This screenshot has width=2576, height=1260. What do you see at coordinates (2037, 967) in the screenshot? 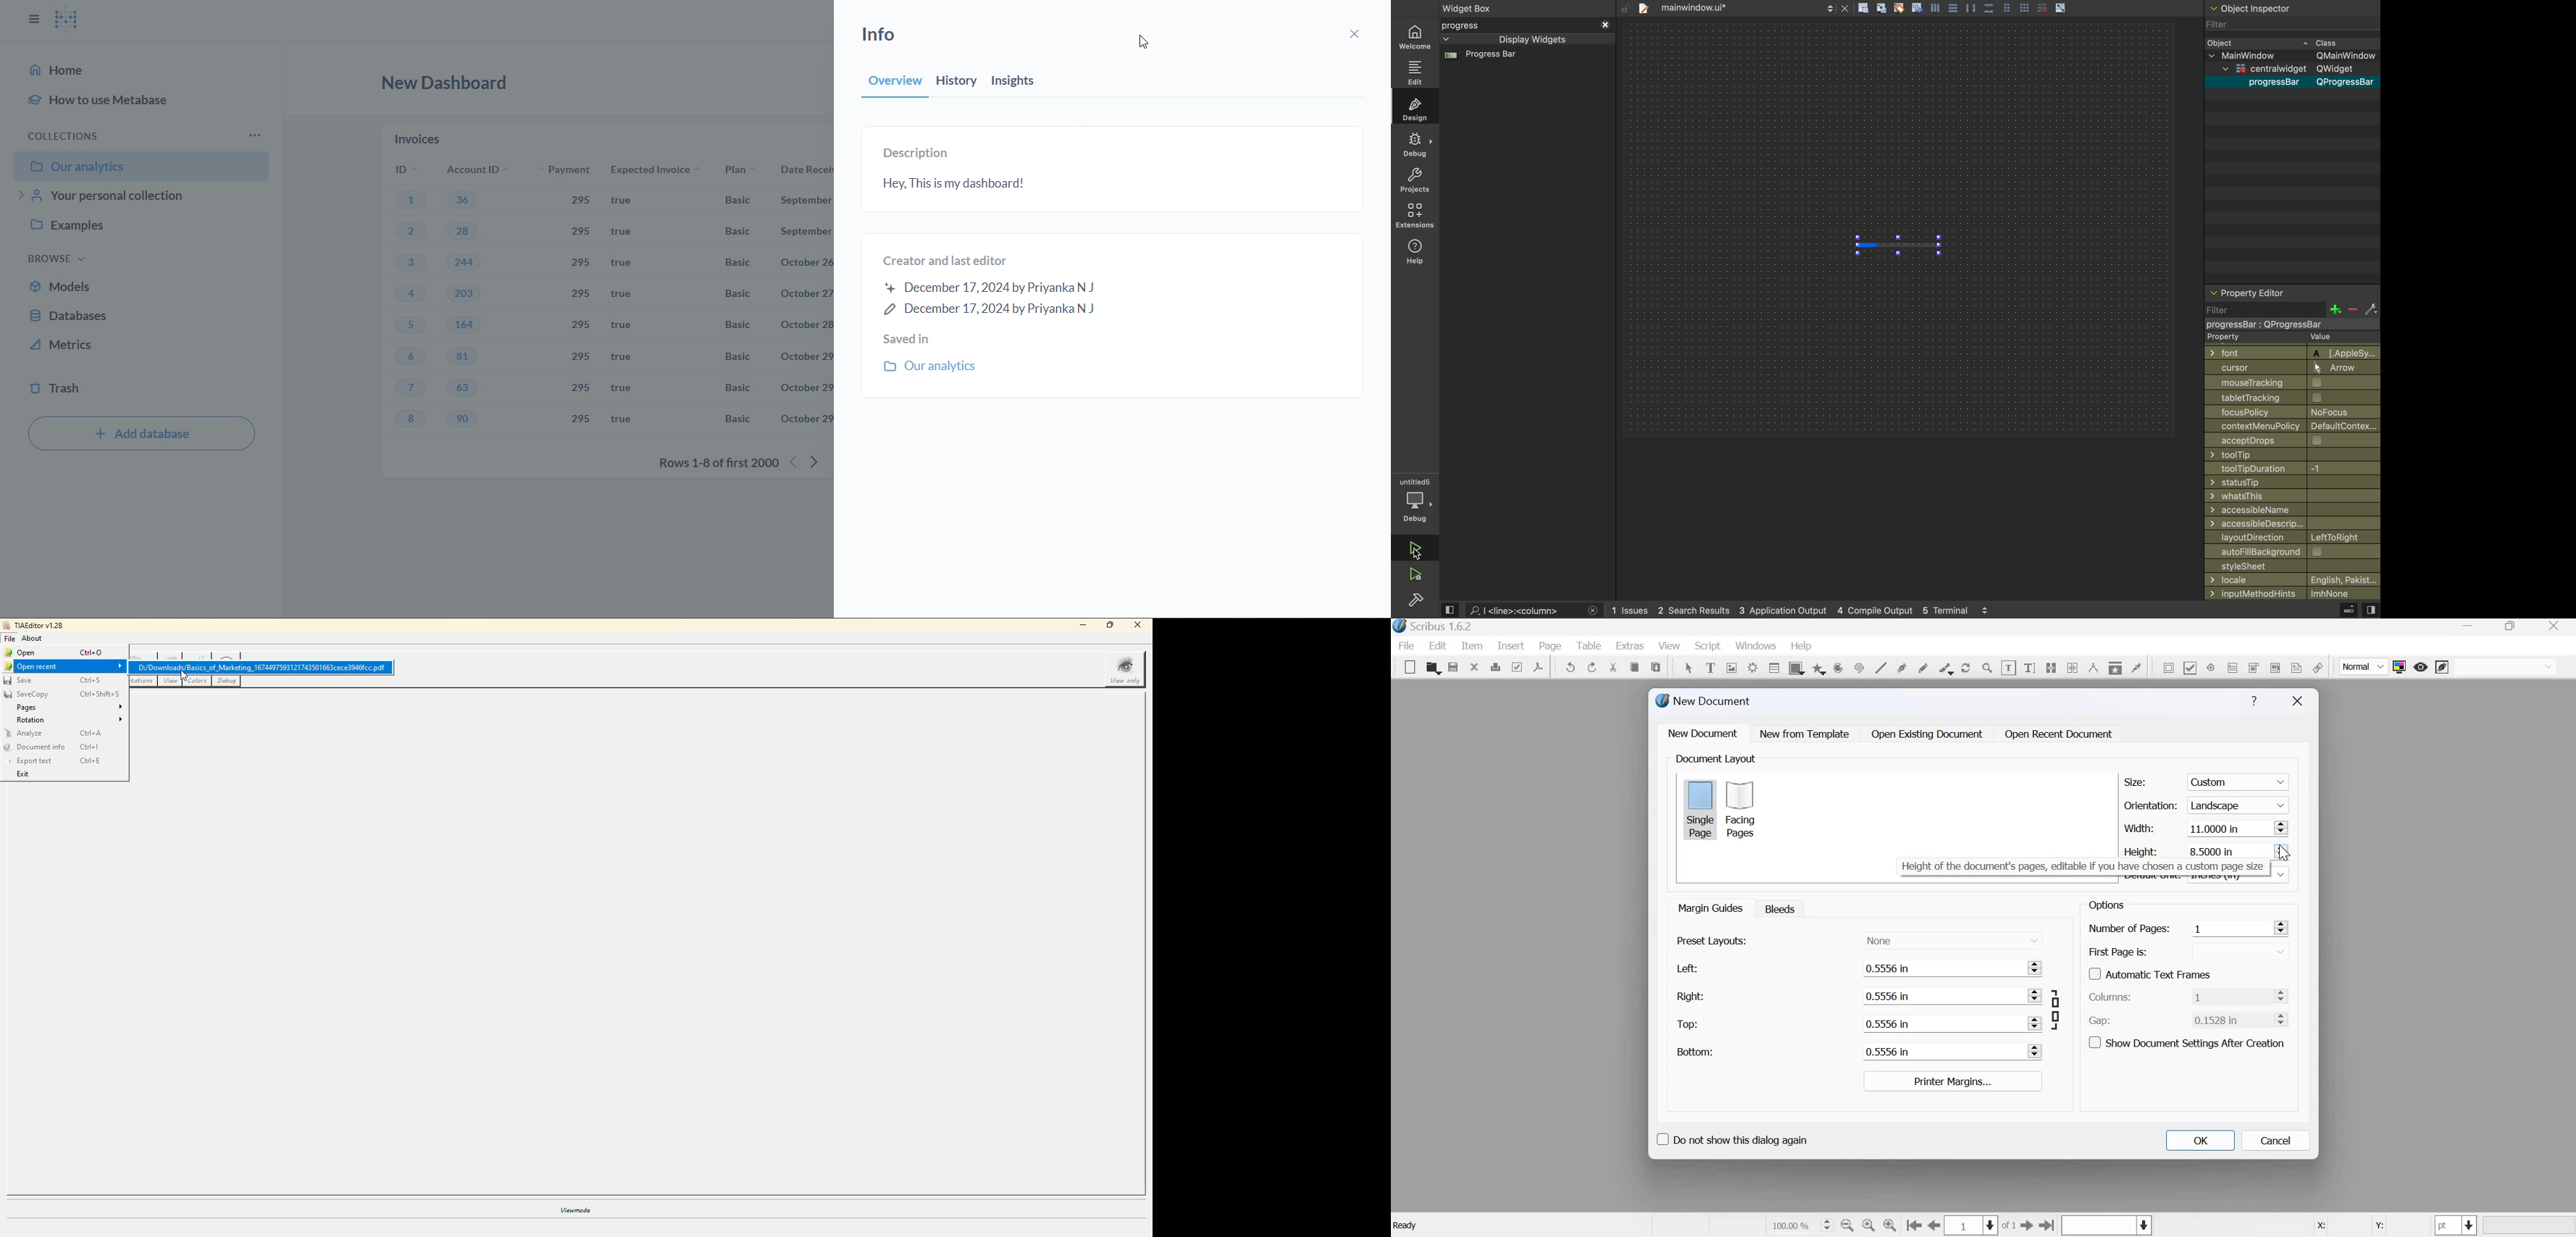
I see `Increase and Decrease` at bounding box center [2037, 967].